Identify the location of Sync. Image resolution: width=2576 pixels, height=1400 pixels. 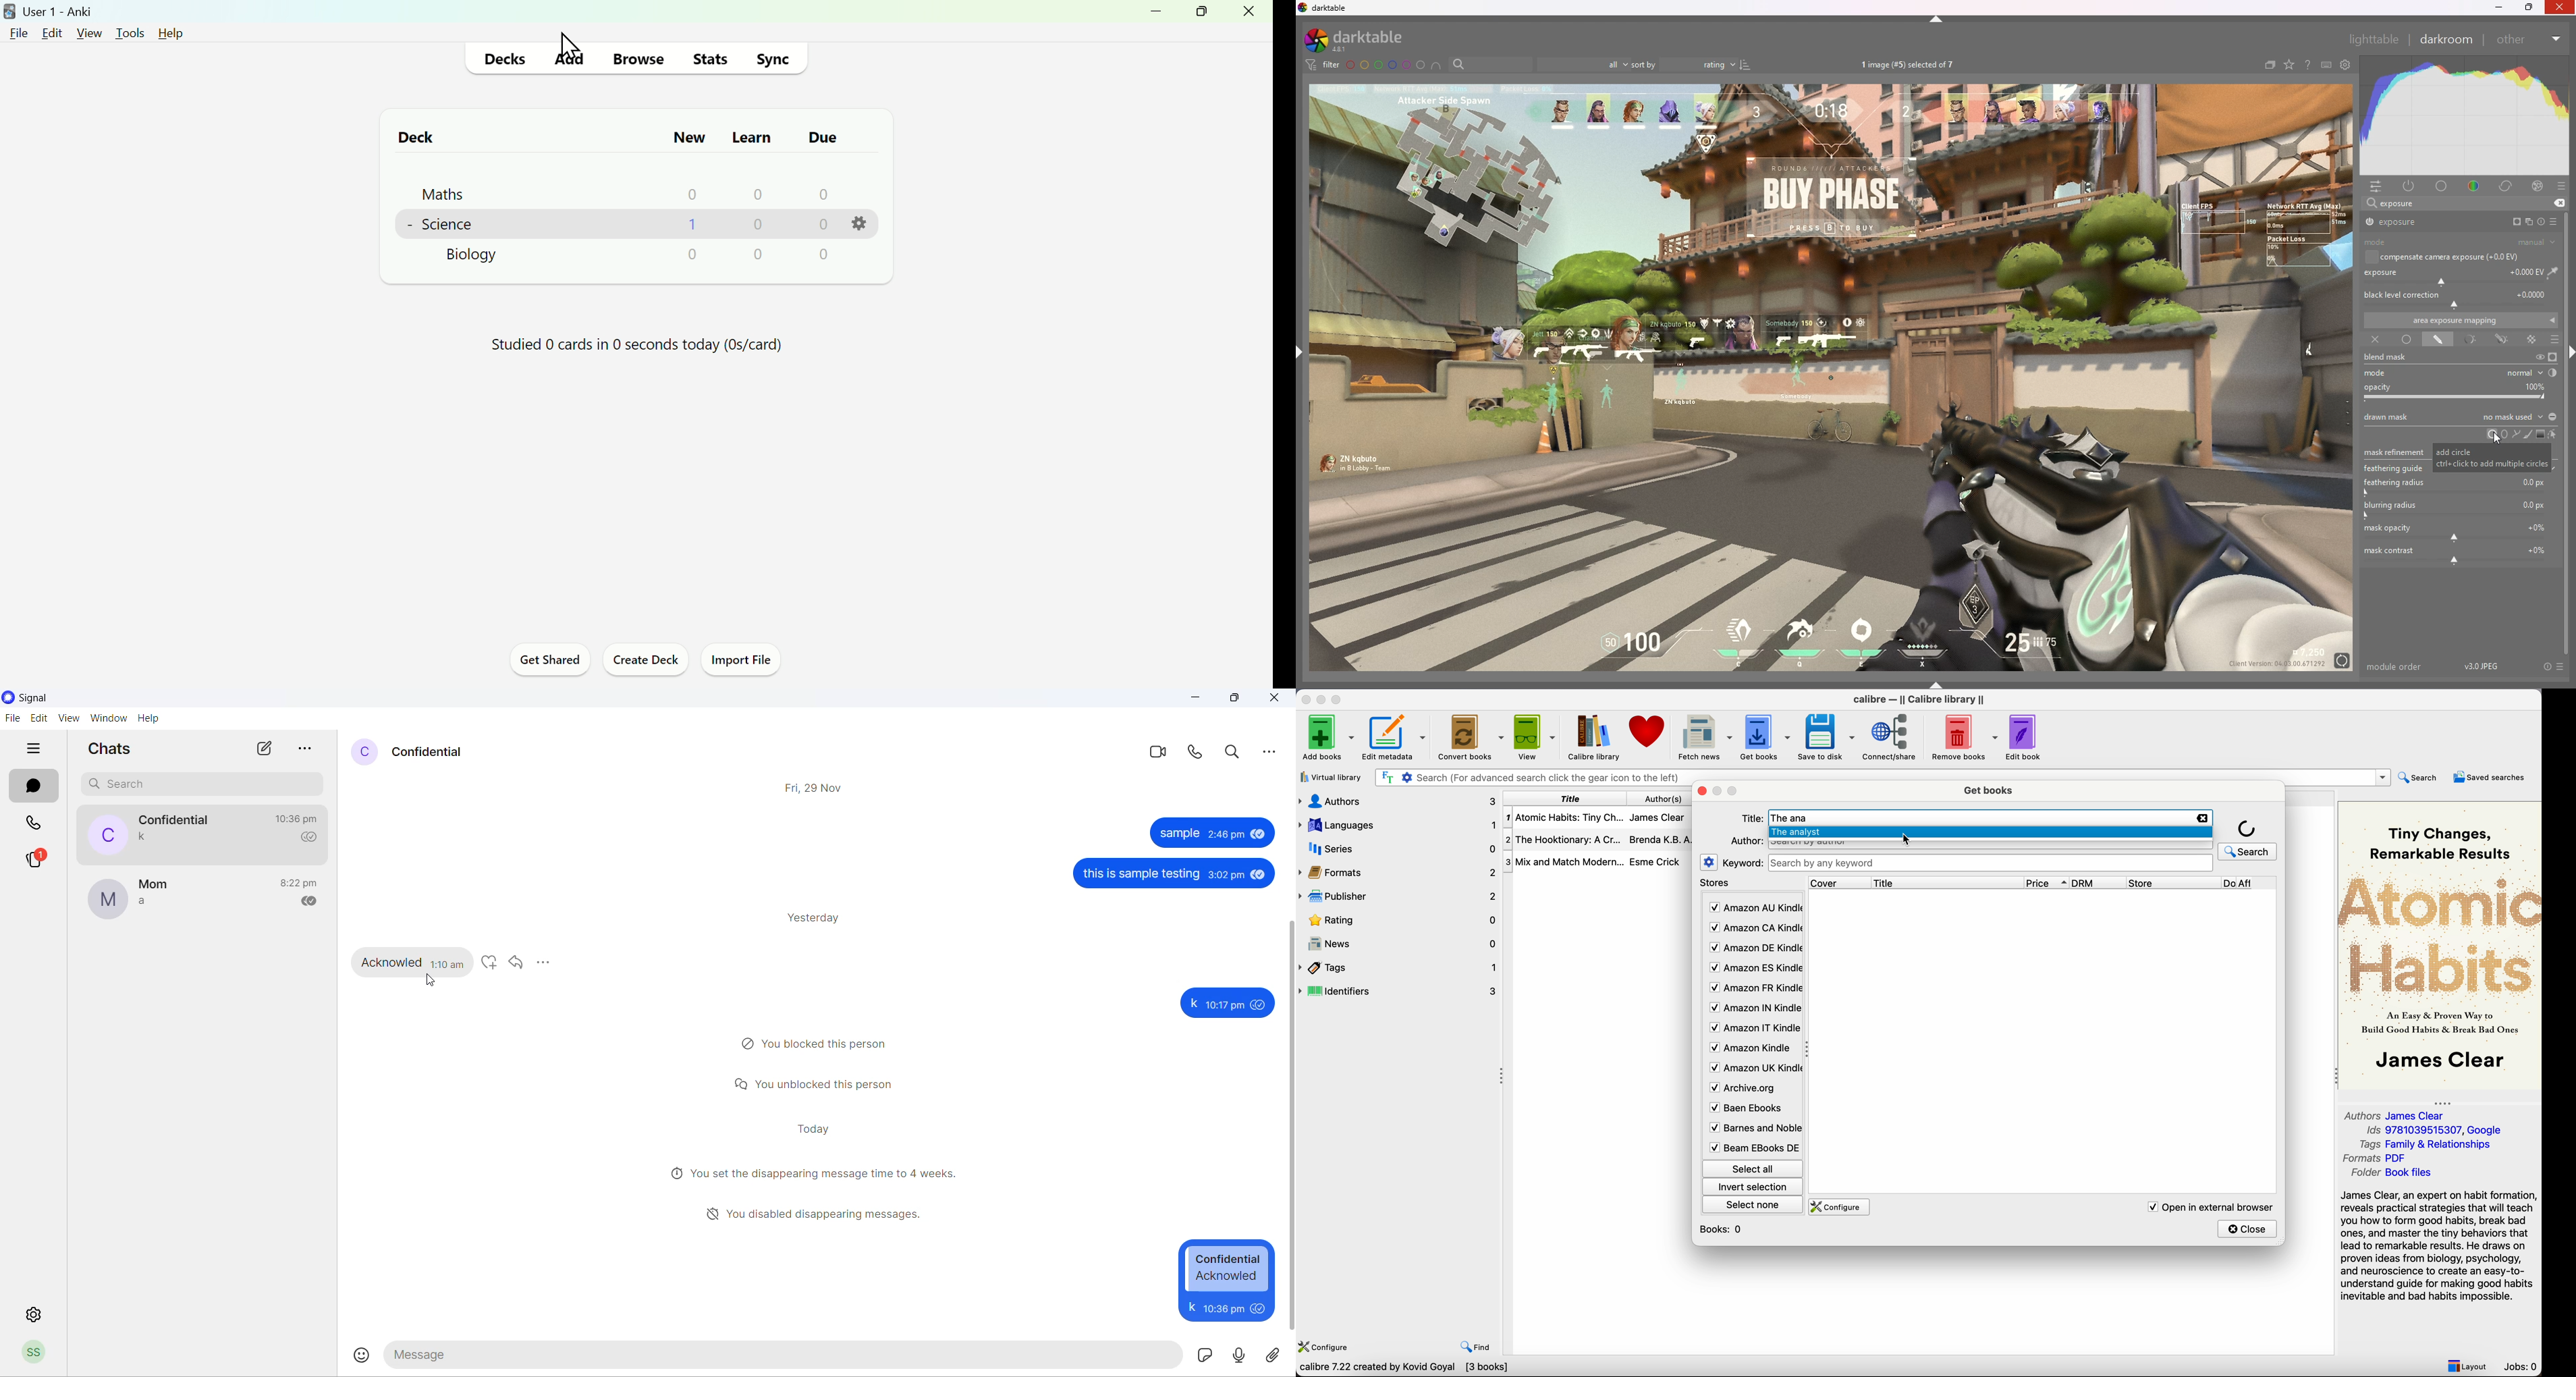
(773, 59).